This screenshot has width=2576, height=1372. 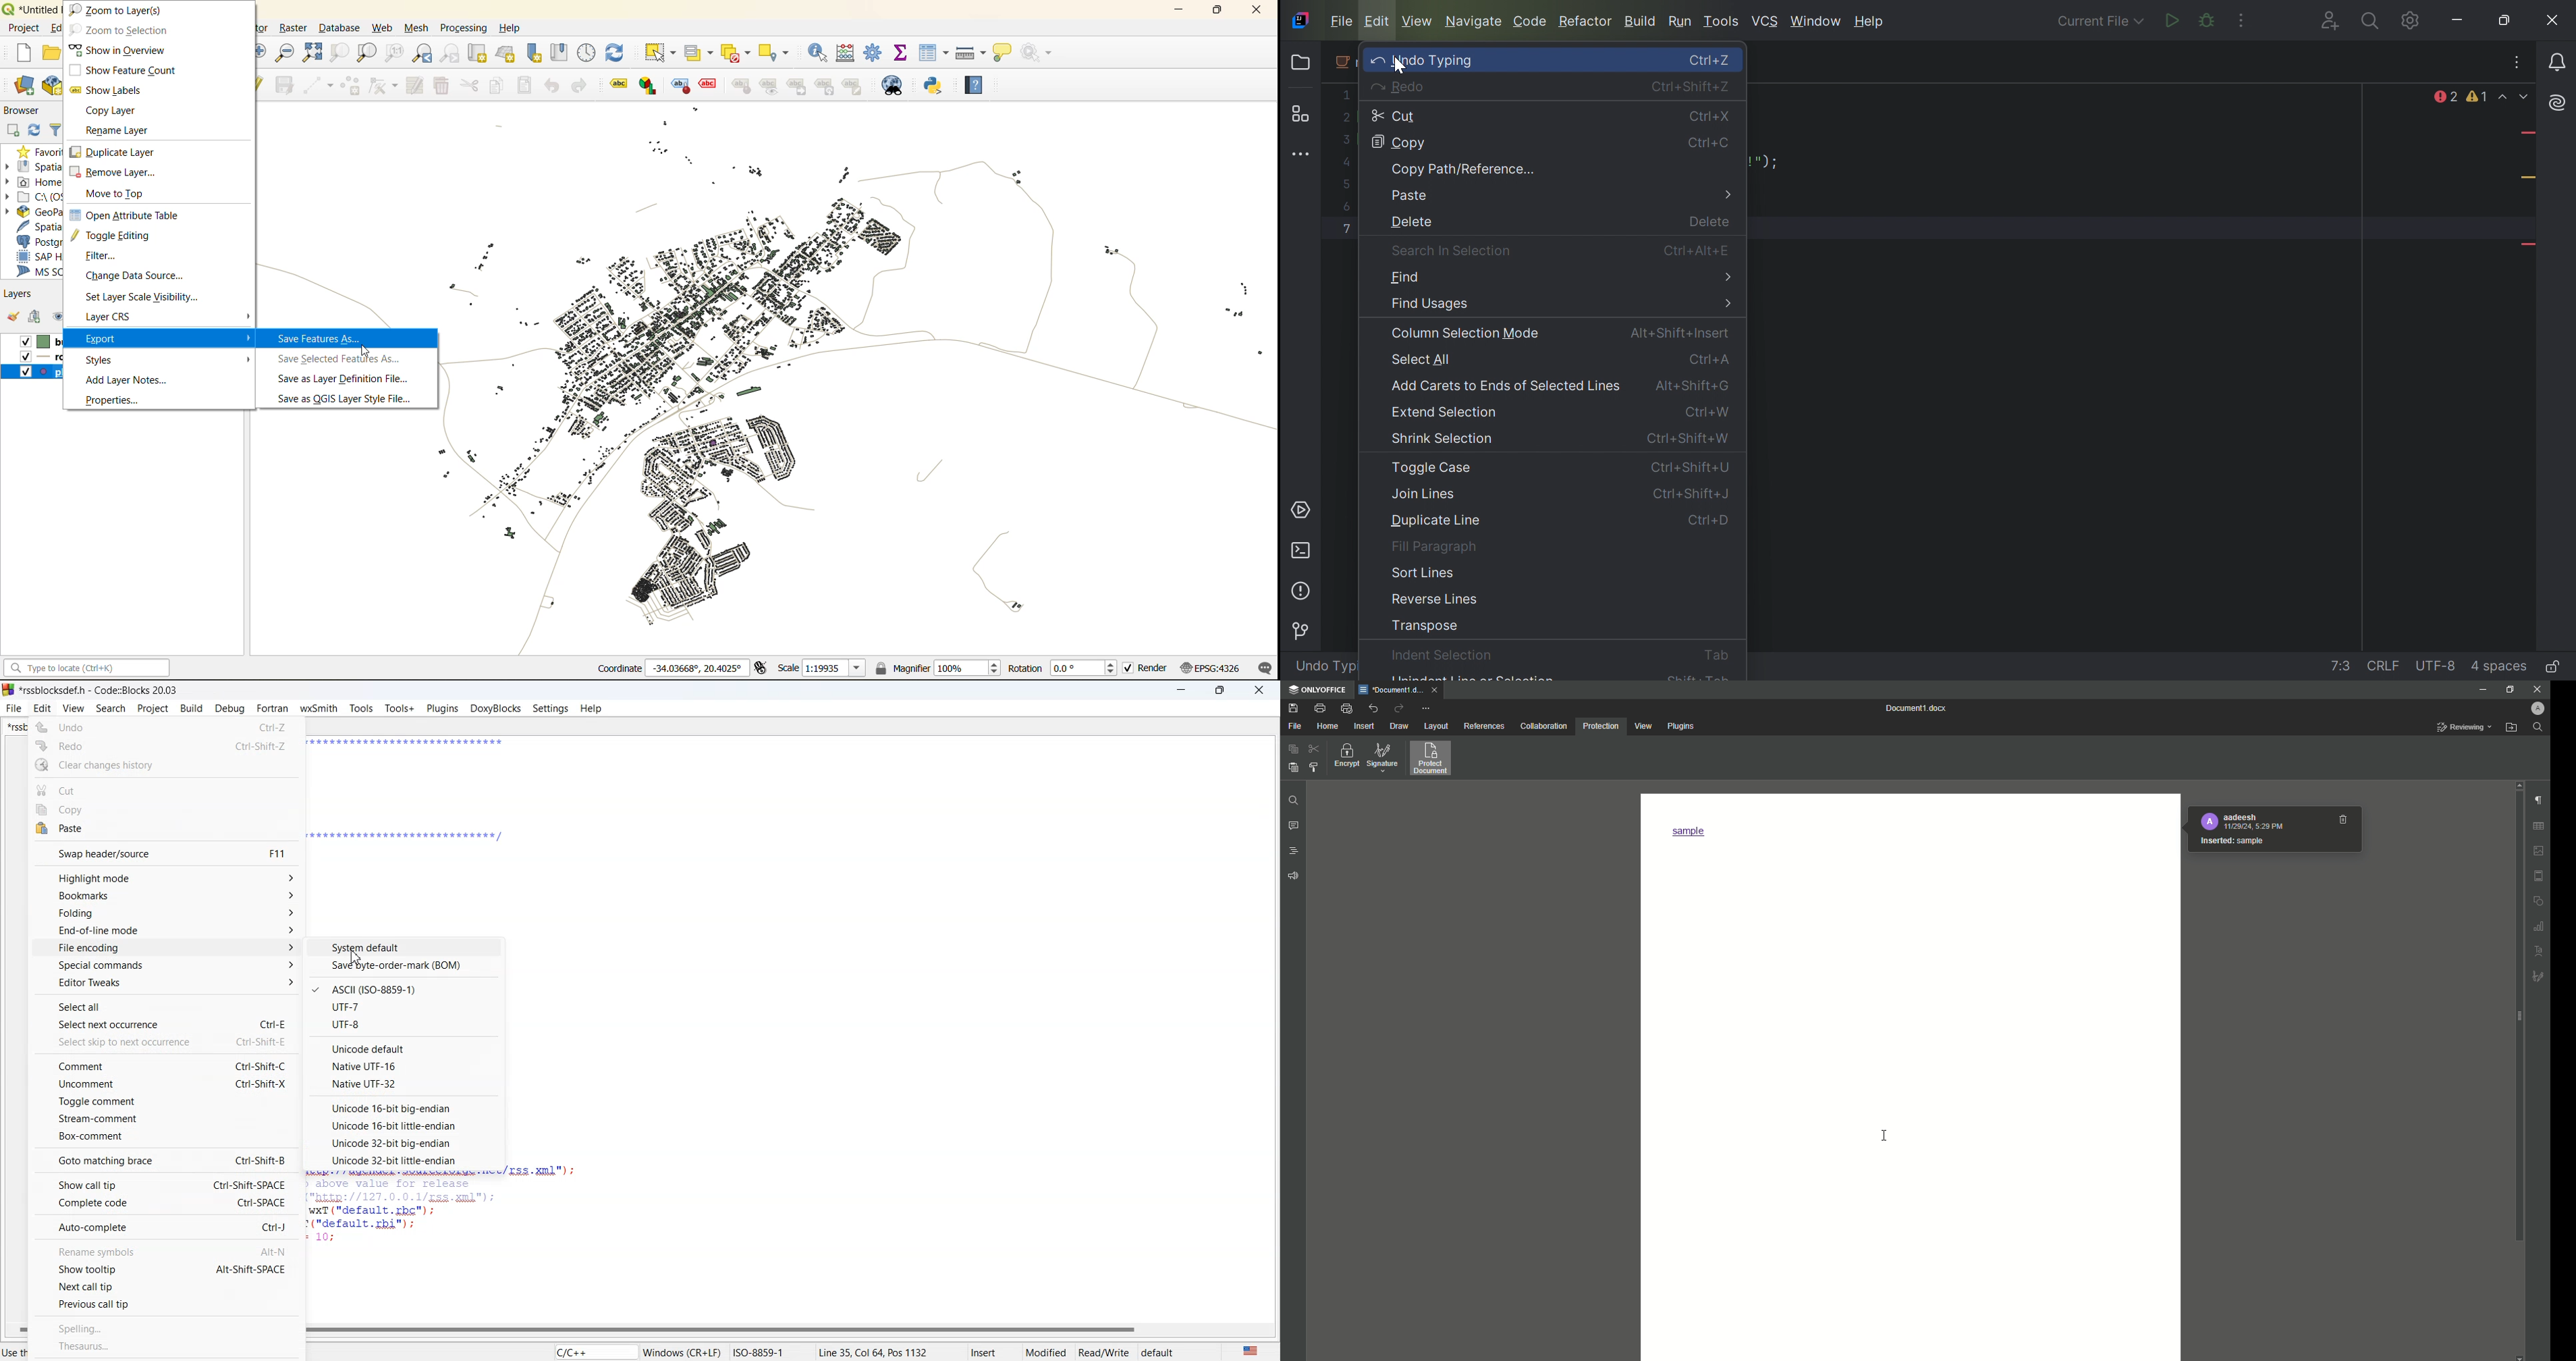 What do you see at coordinates (2539, 801) in the screenshot?
I see `Paragraph Settings` at bounding box center [2539, 801].